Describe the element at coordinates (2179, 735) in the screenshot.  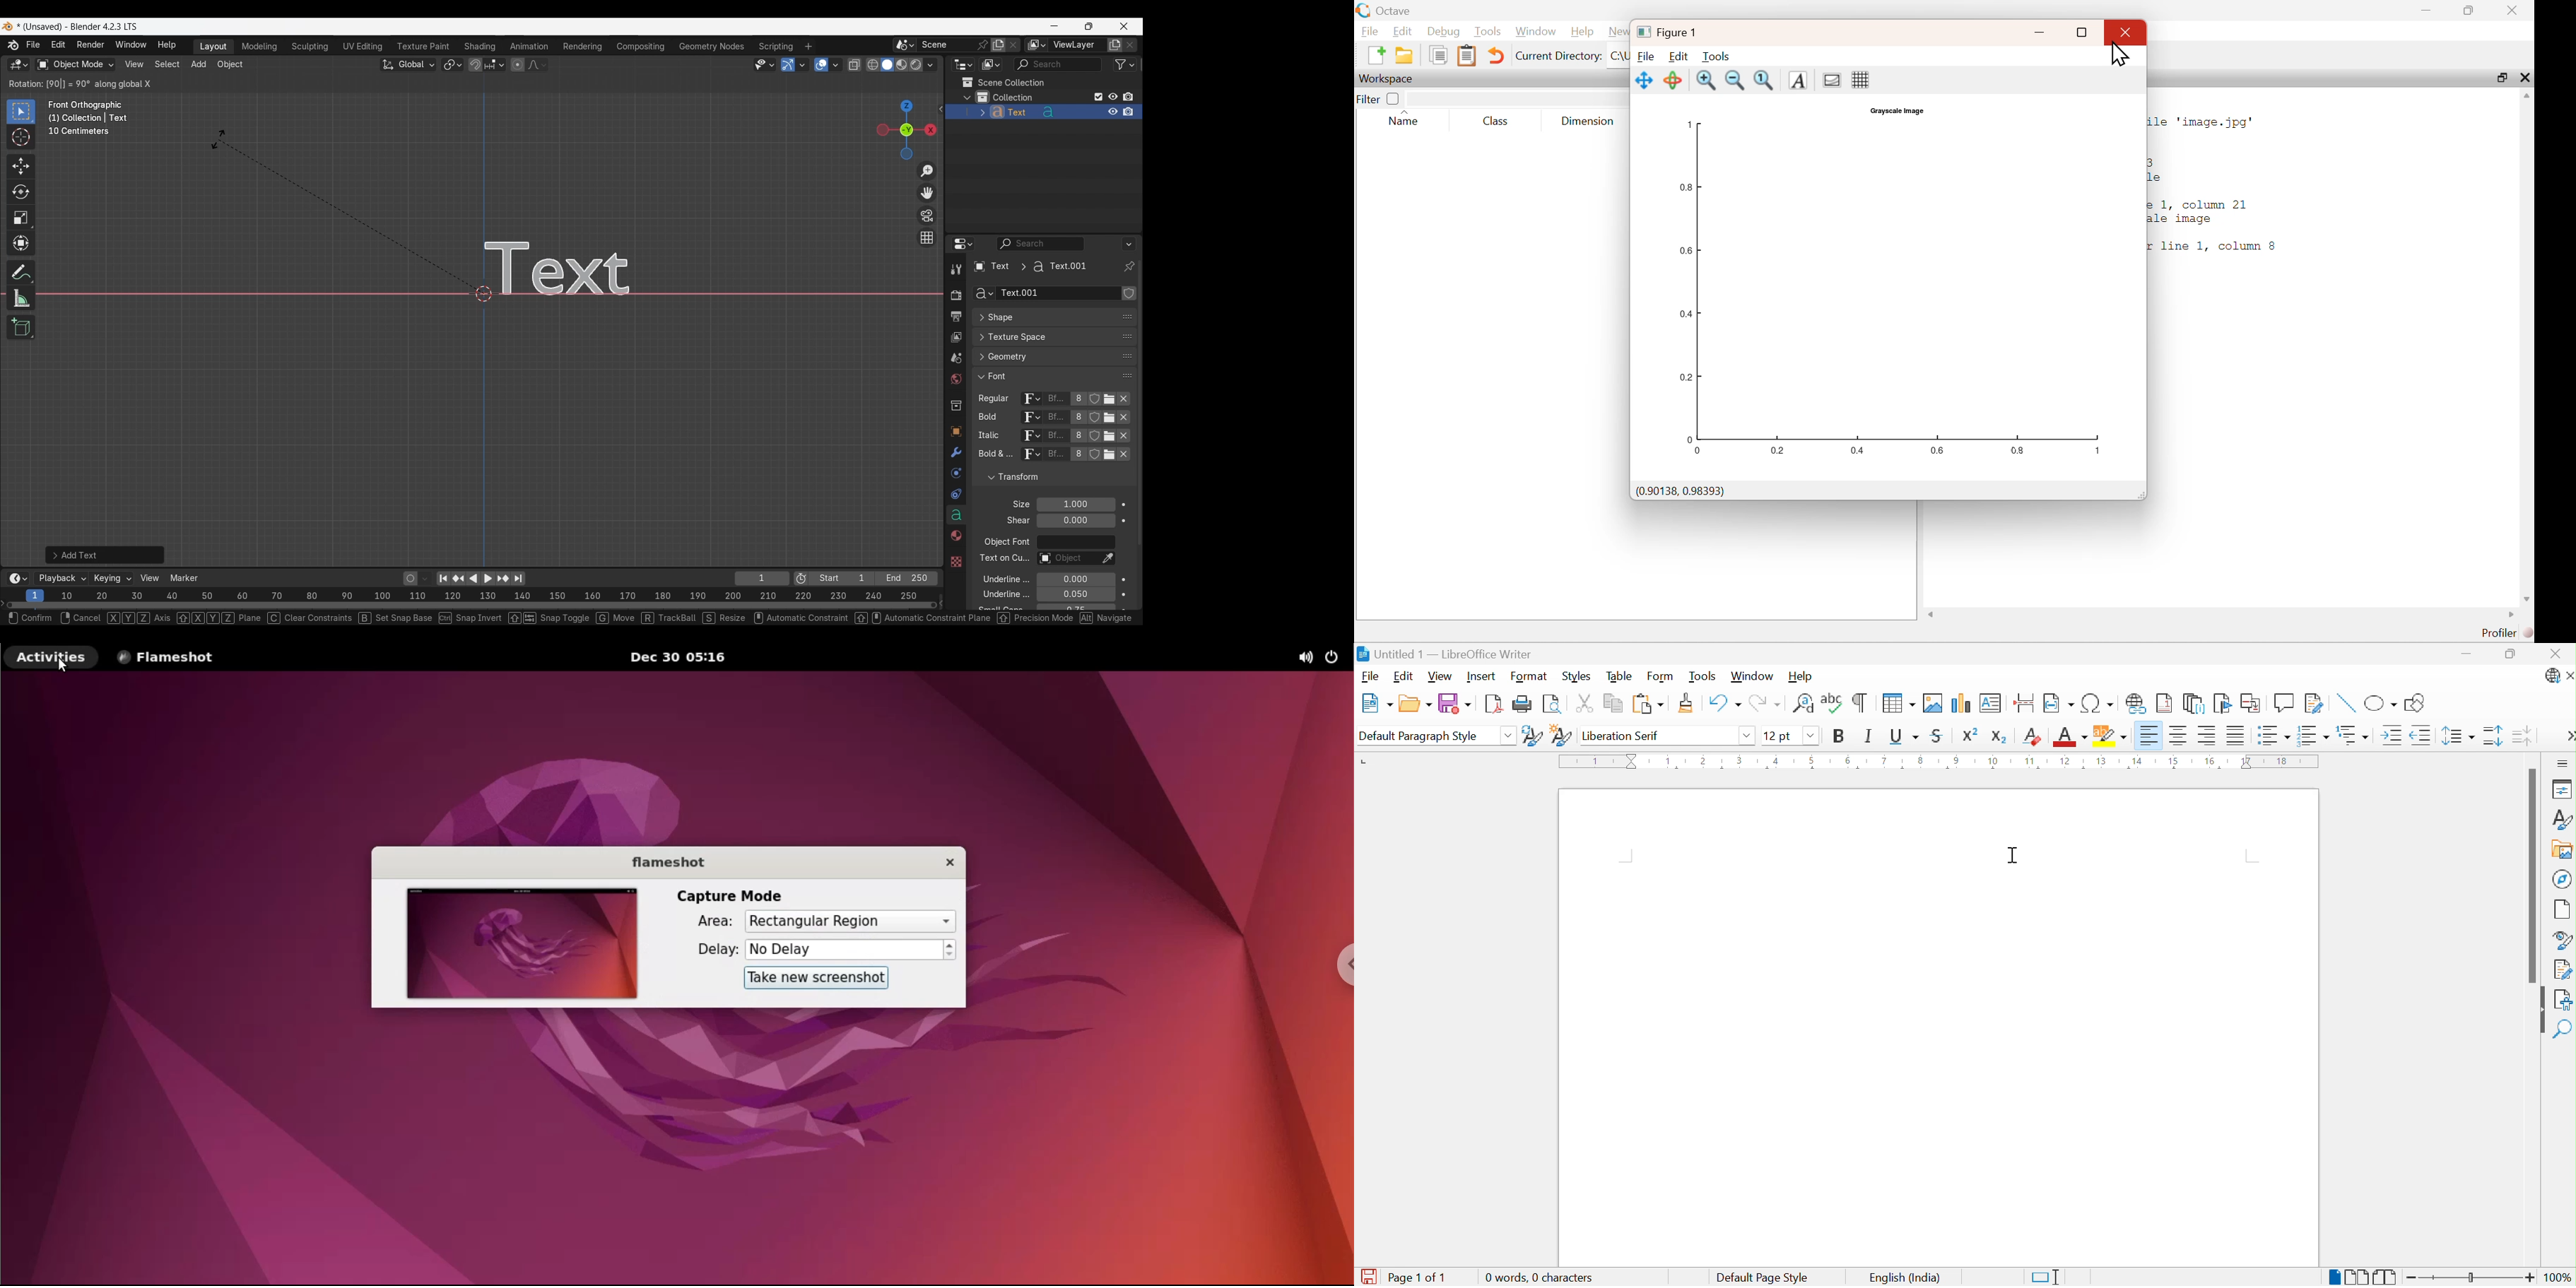
I see `Align center` at that location.